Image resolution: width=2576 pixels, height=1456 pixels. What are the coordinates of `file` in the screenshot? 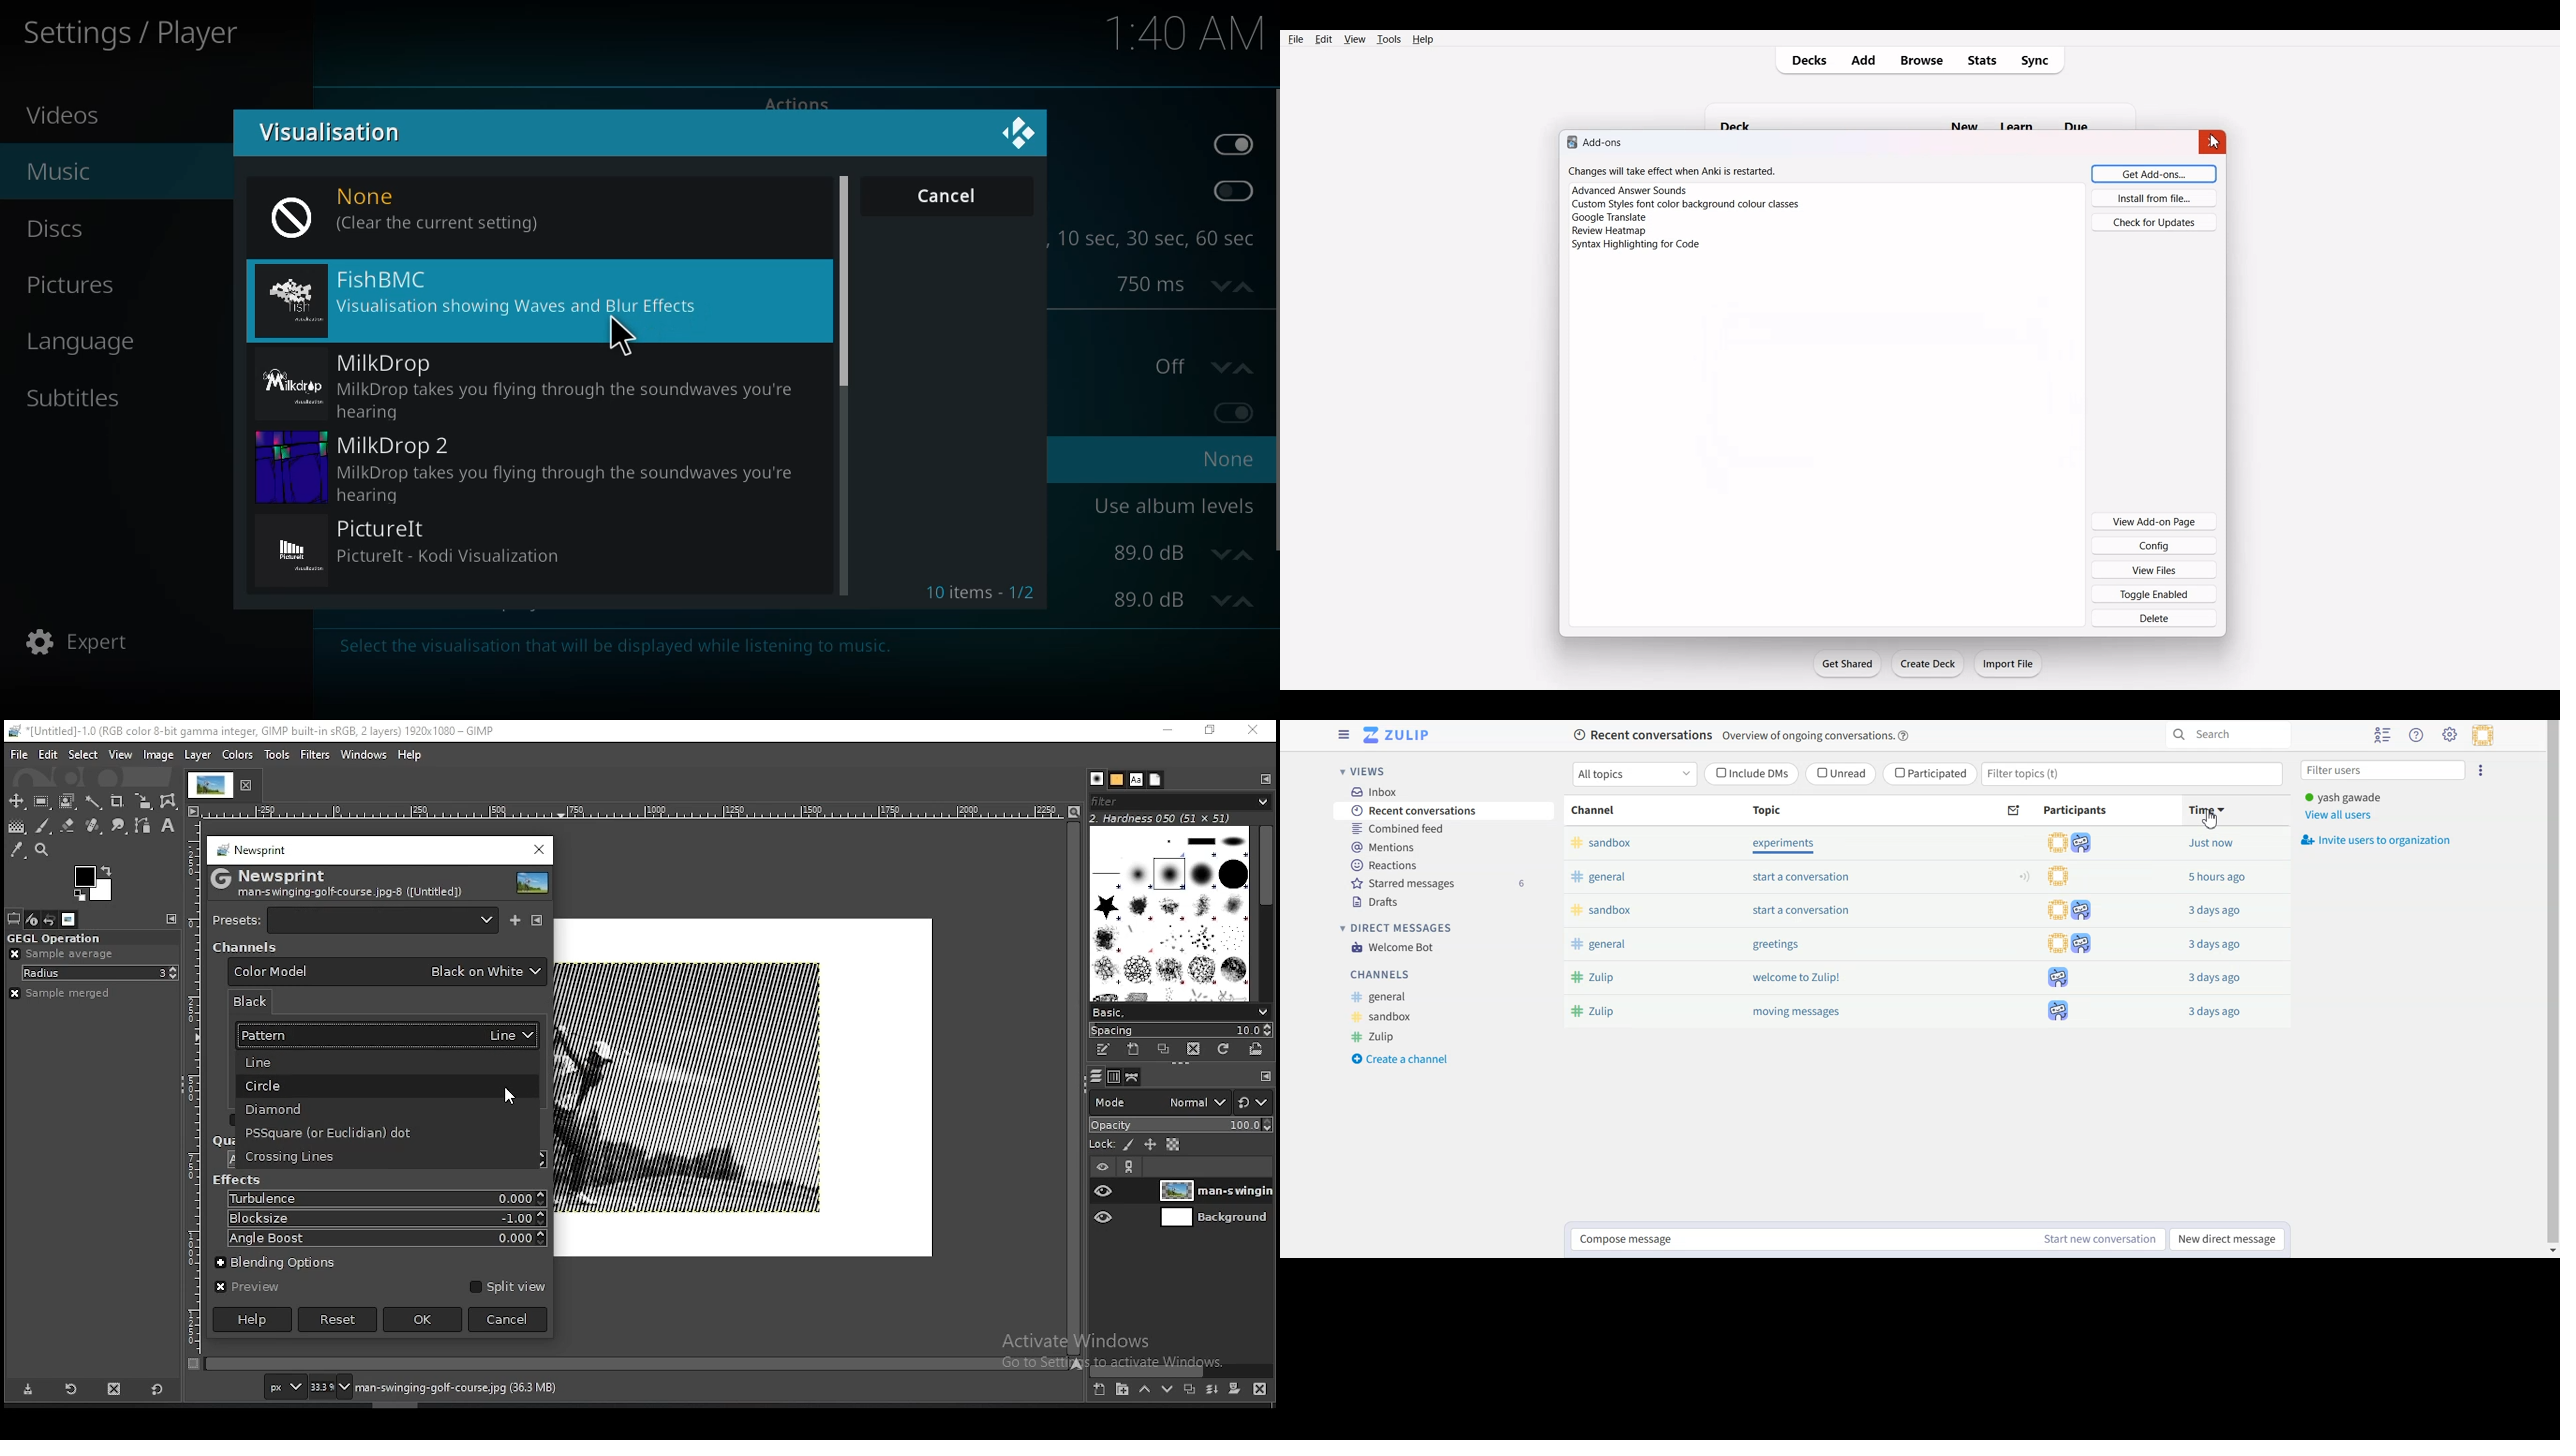 It's located at (16, 755).